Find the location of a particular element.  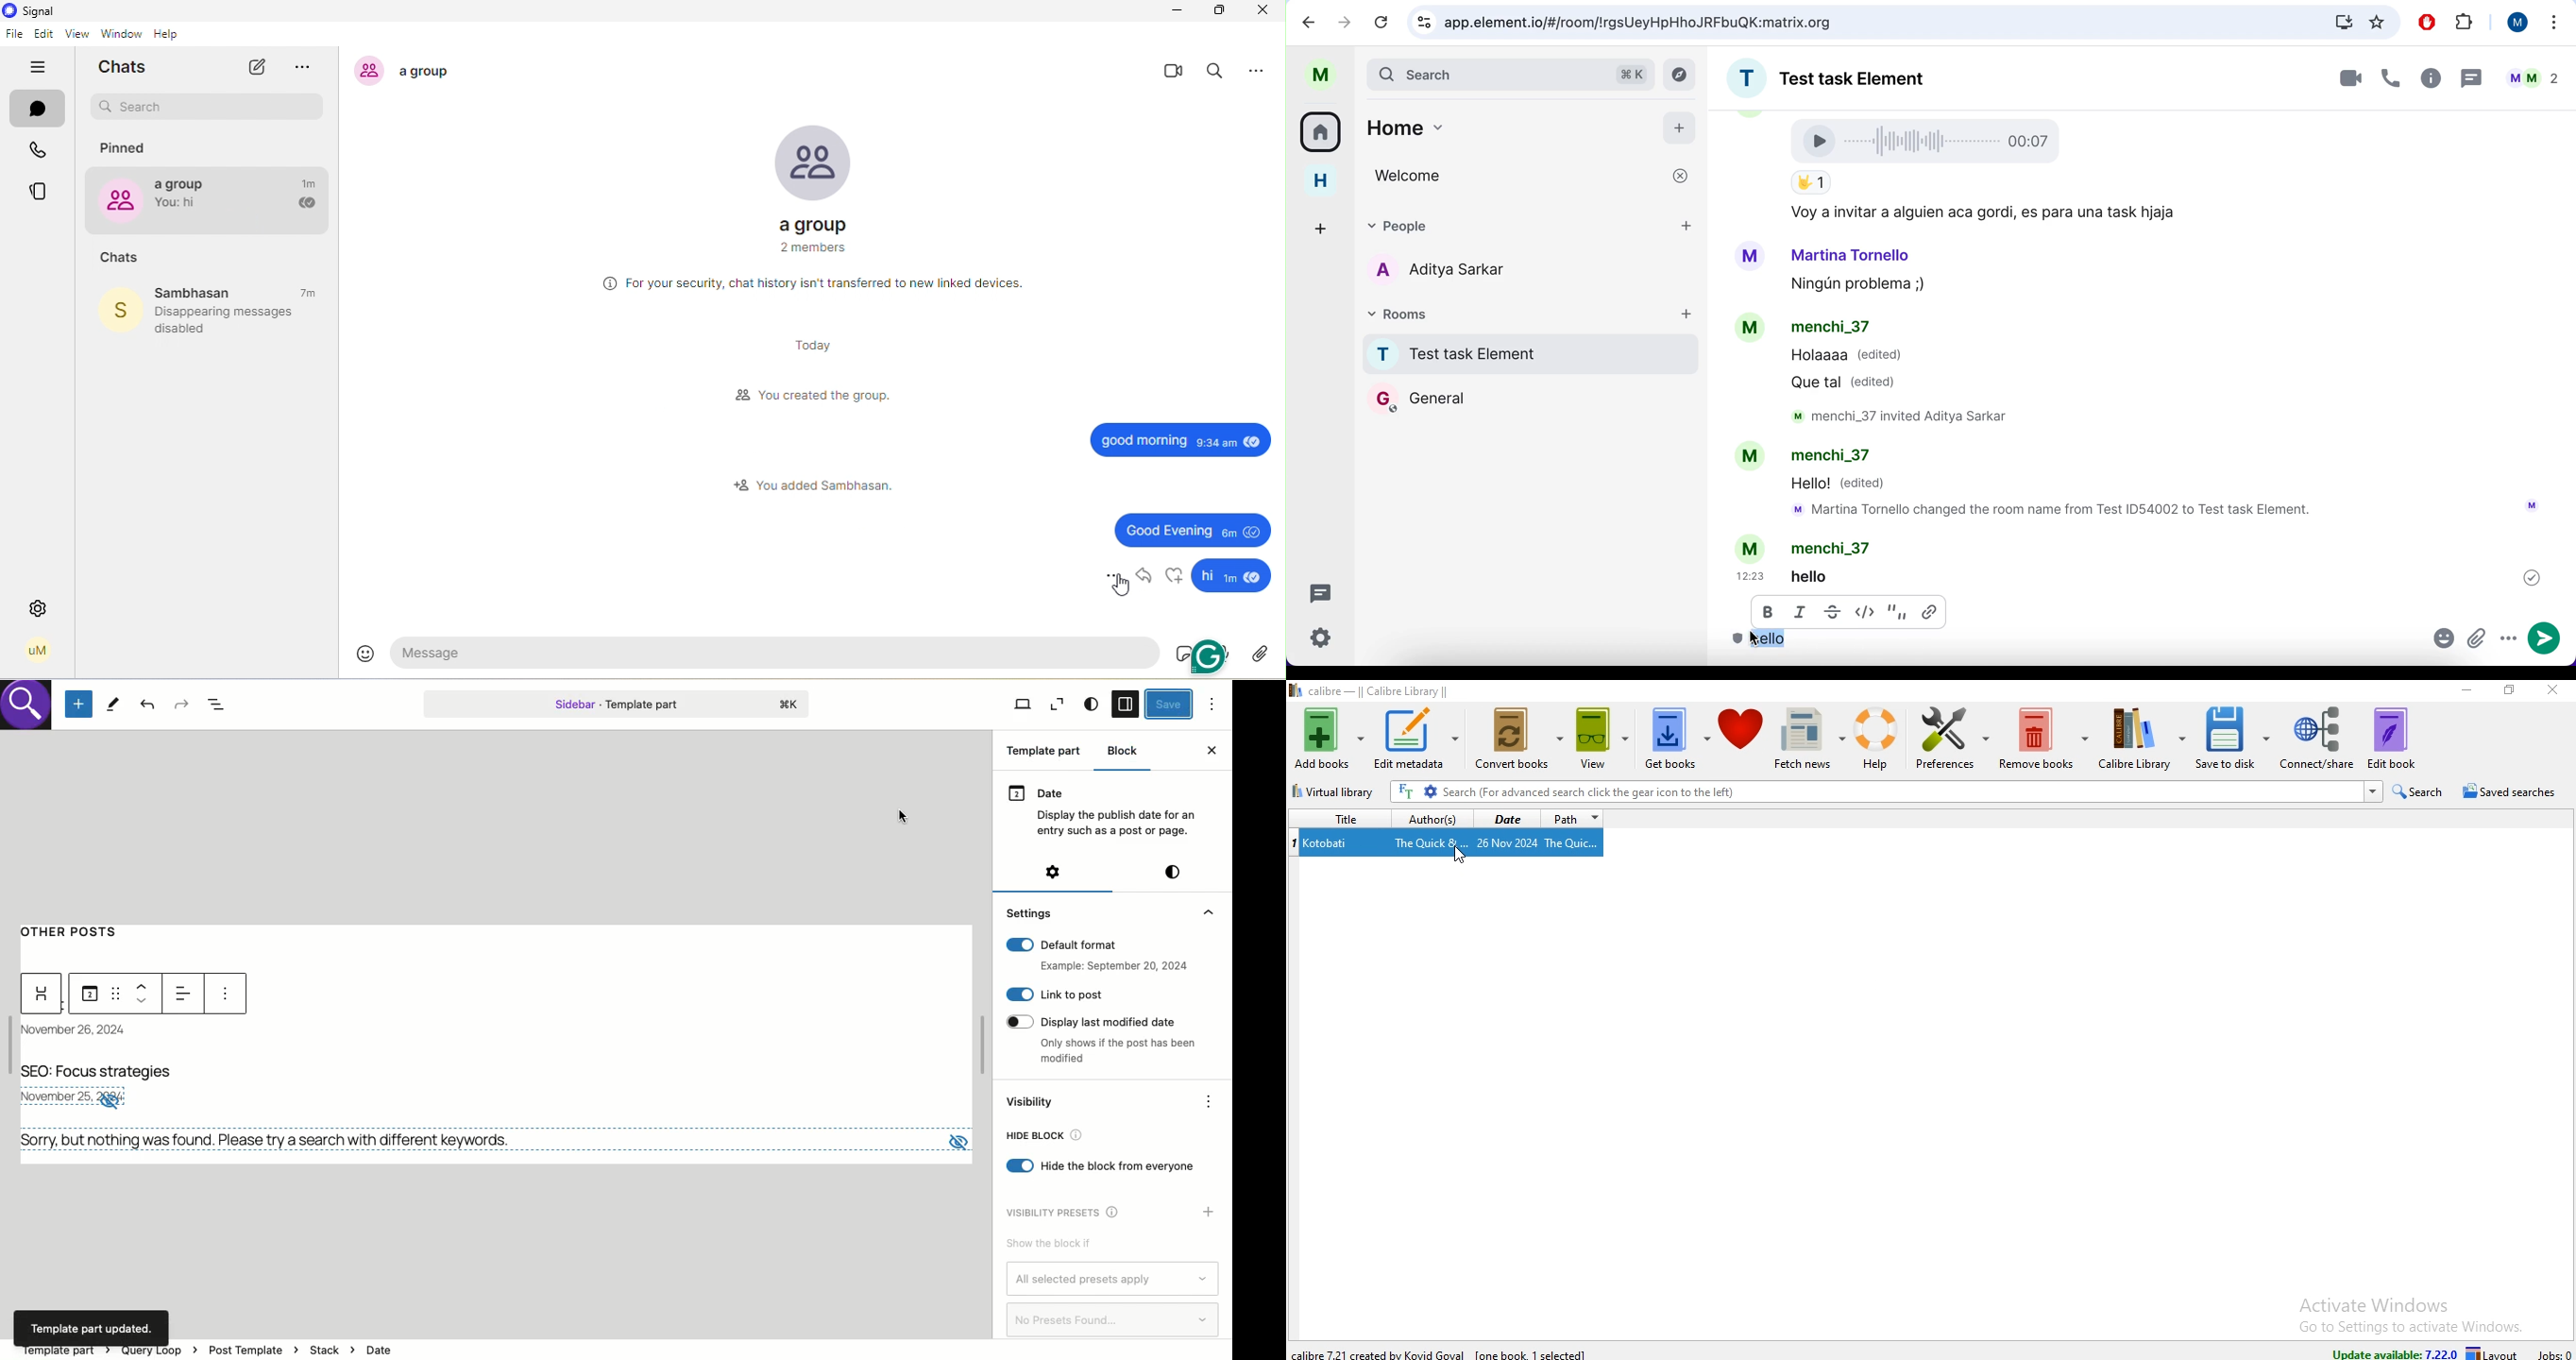

view is located at coordinates (1604, 740).